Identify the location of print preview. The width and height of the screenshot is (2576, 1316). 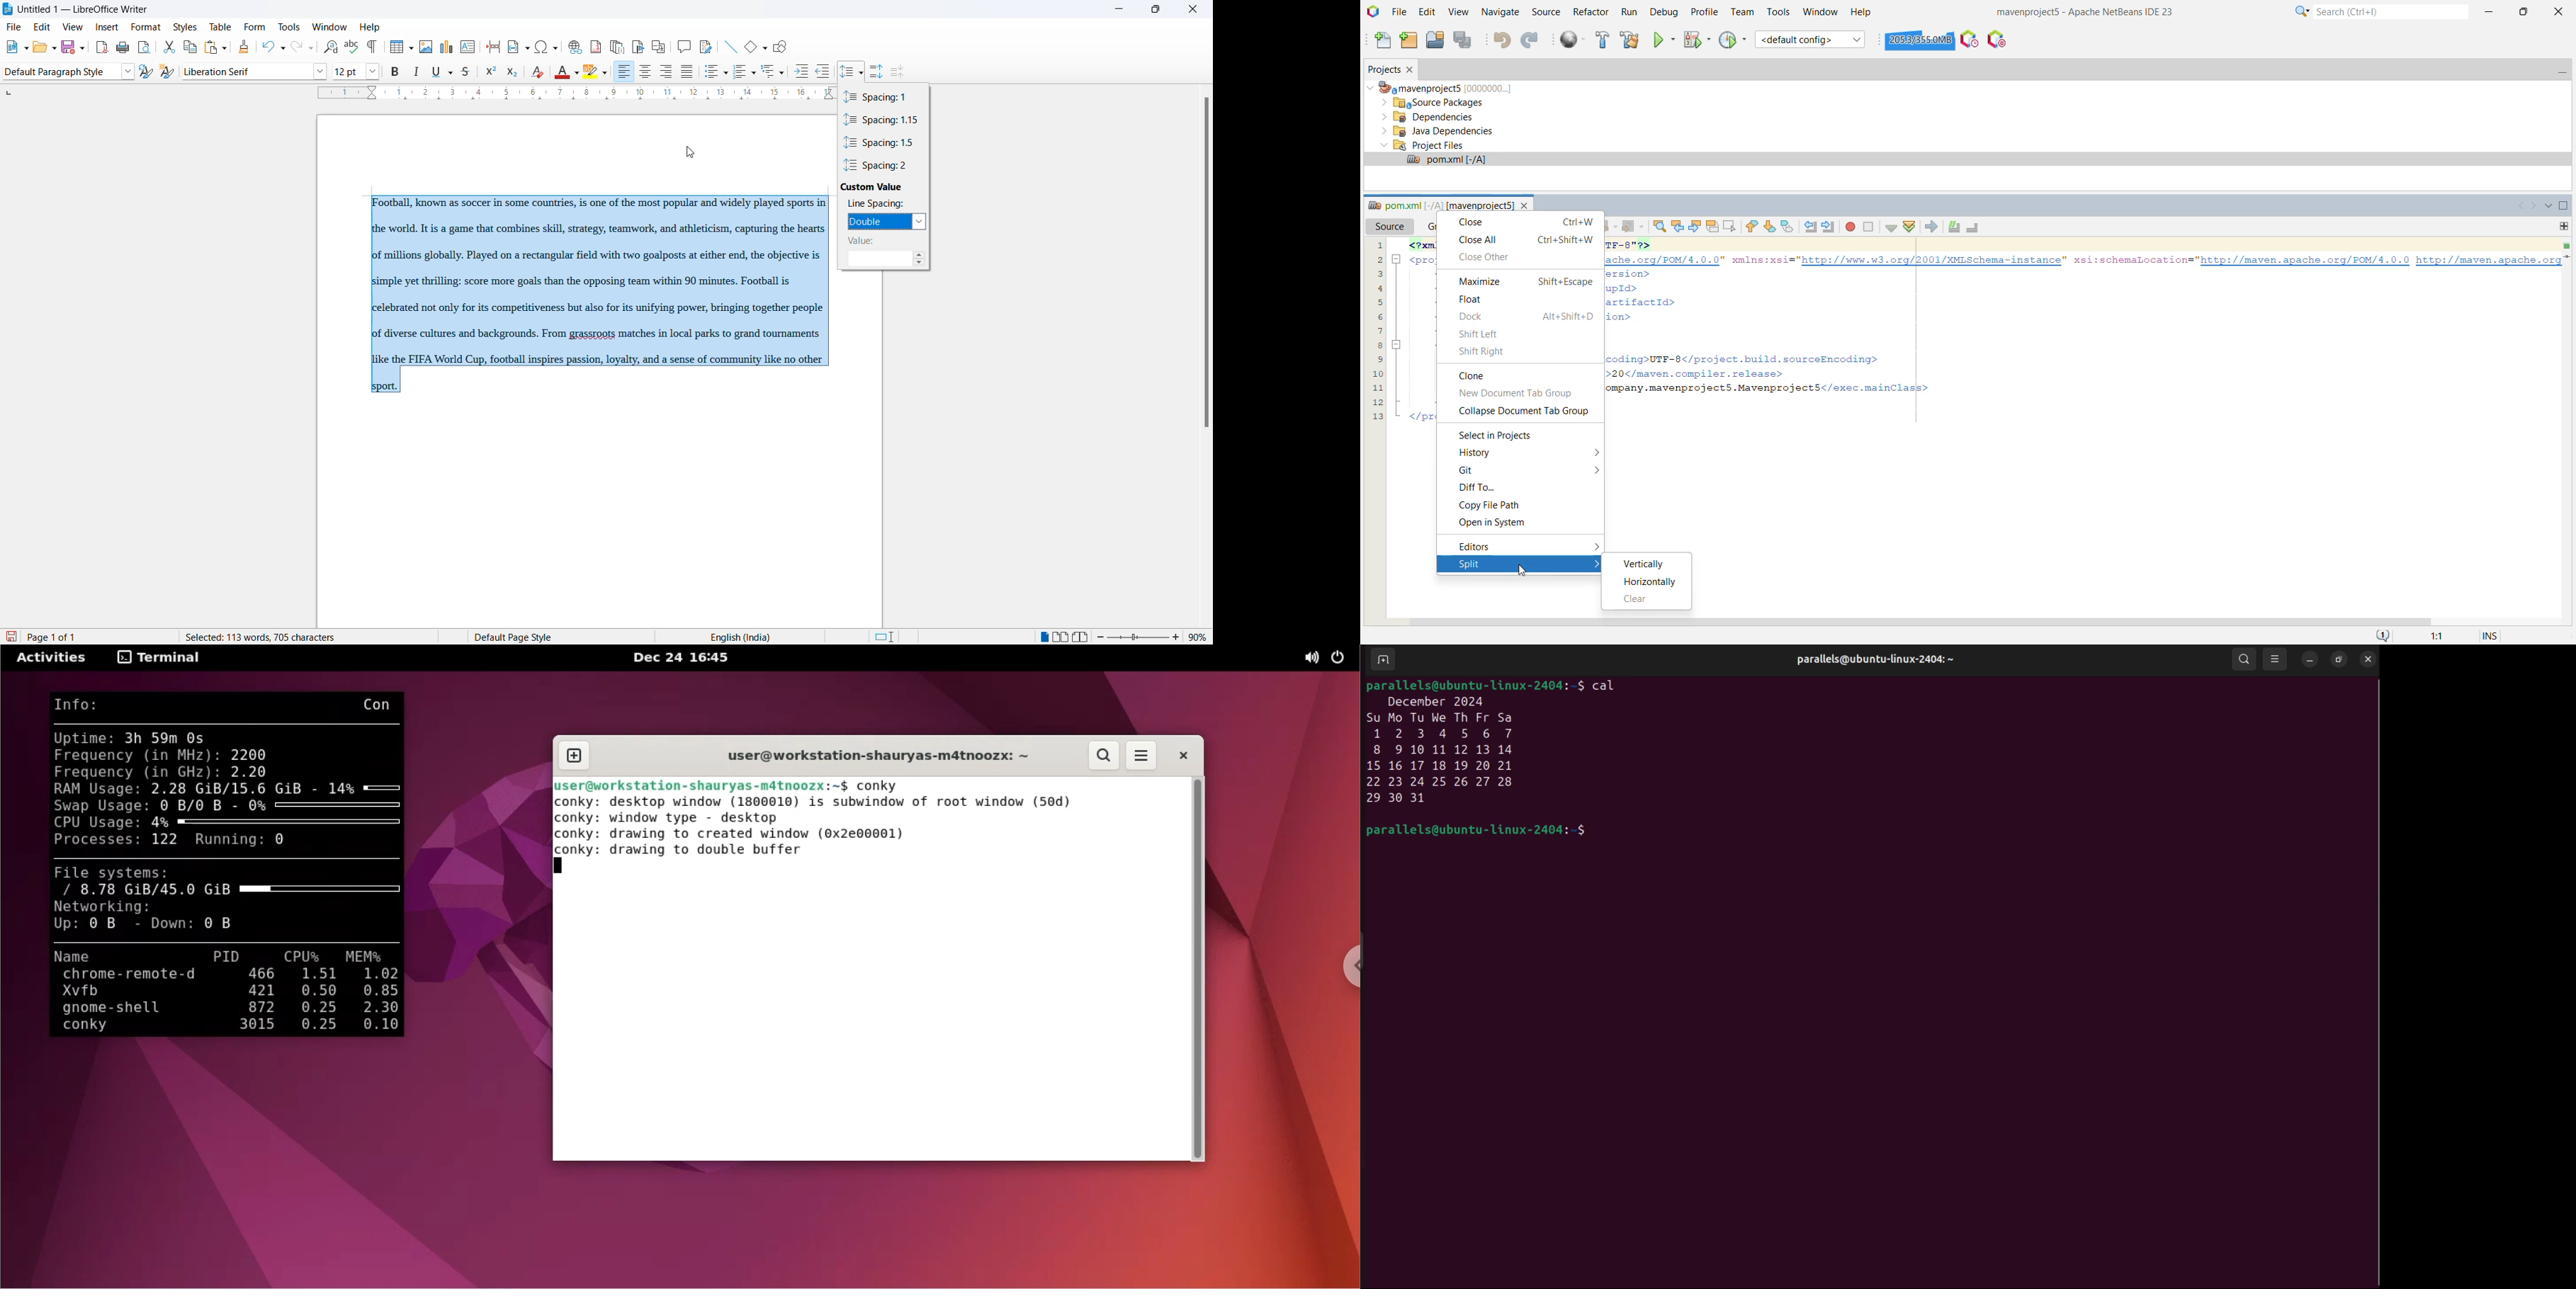
(146, 47).